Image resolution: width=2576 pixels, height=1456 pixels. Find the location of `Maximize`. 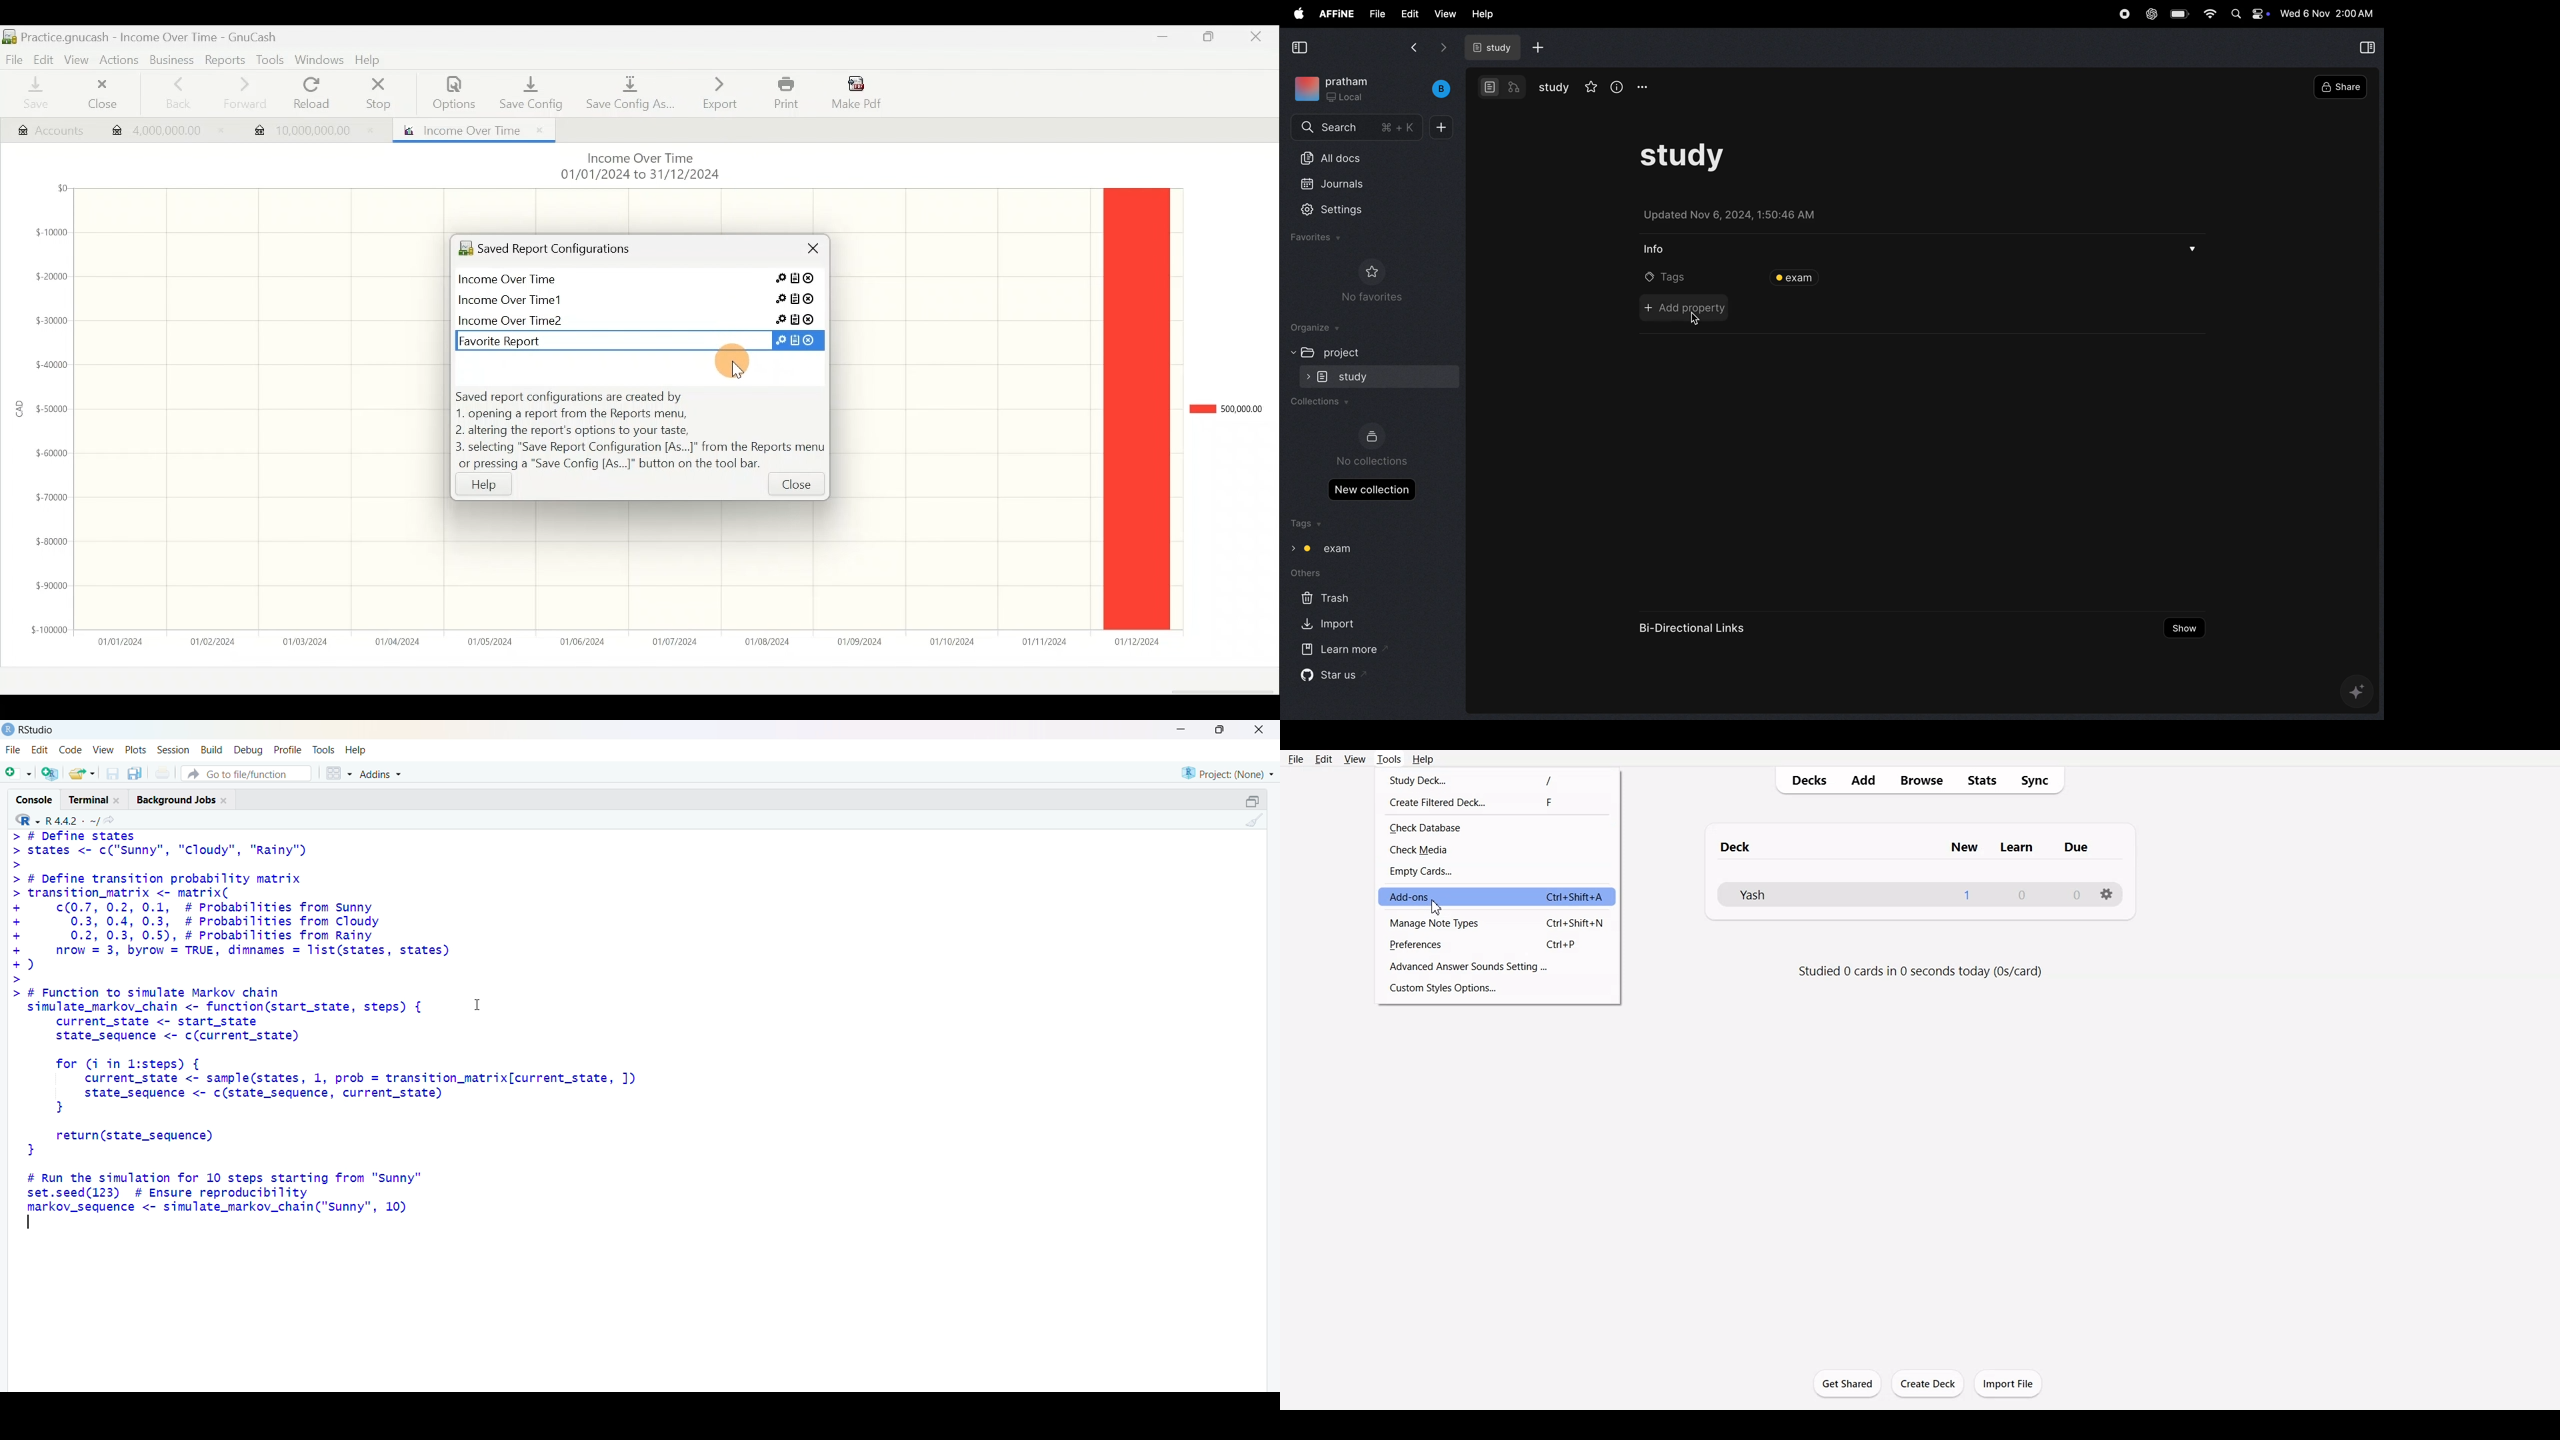

Maximize is located at coordinates (1210, 40).